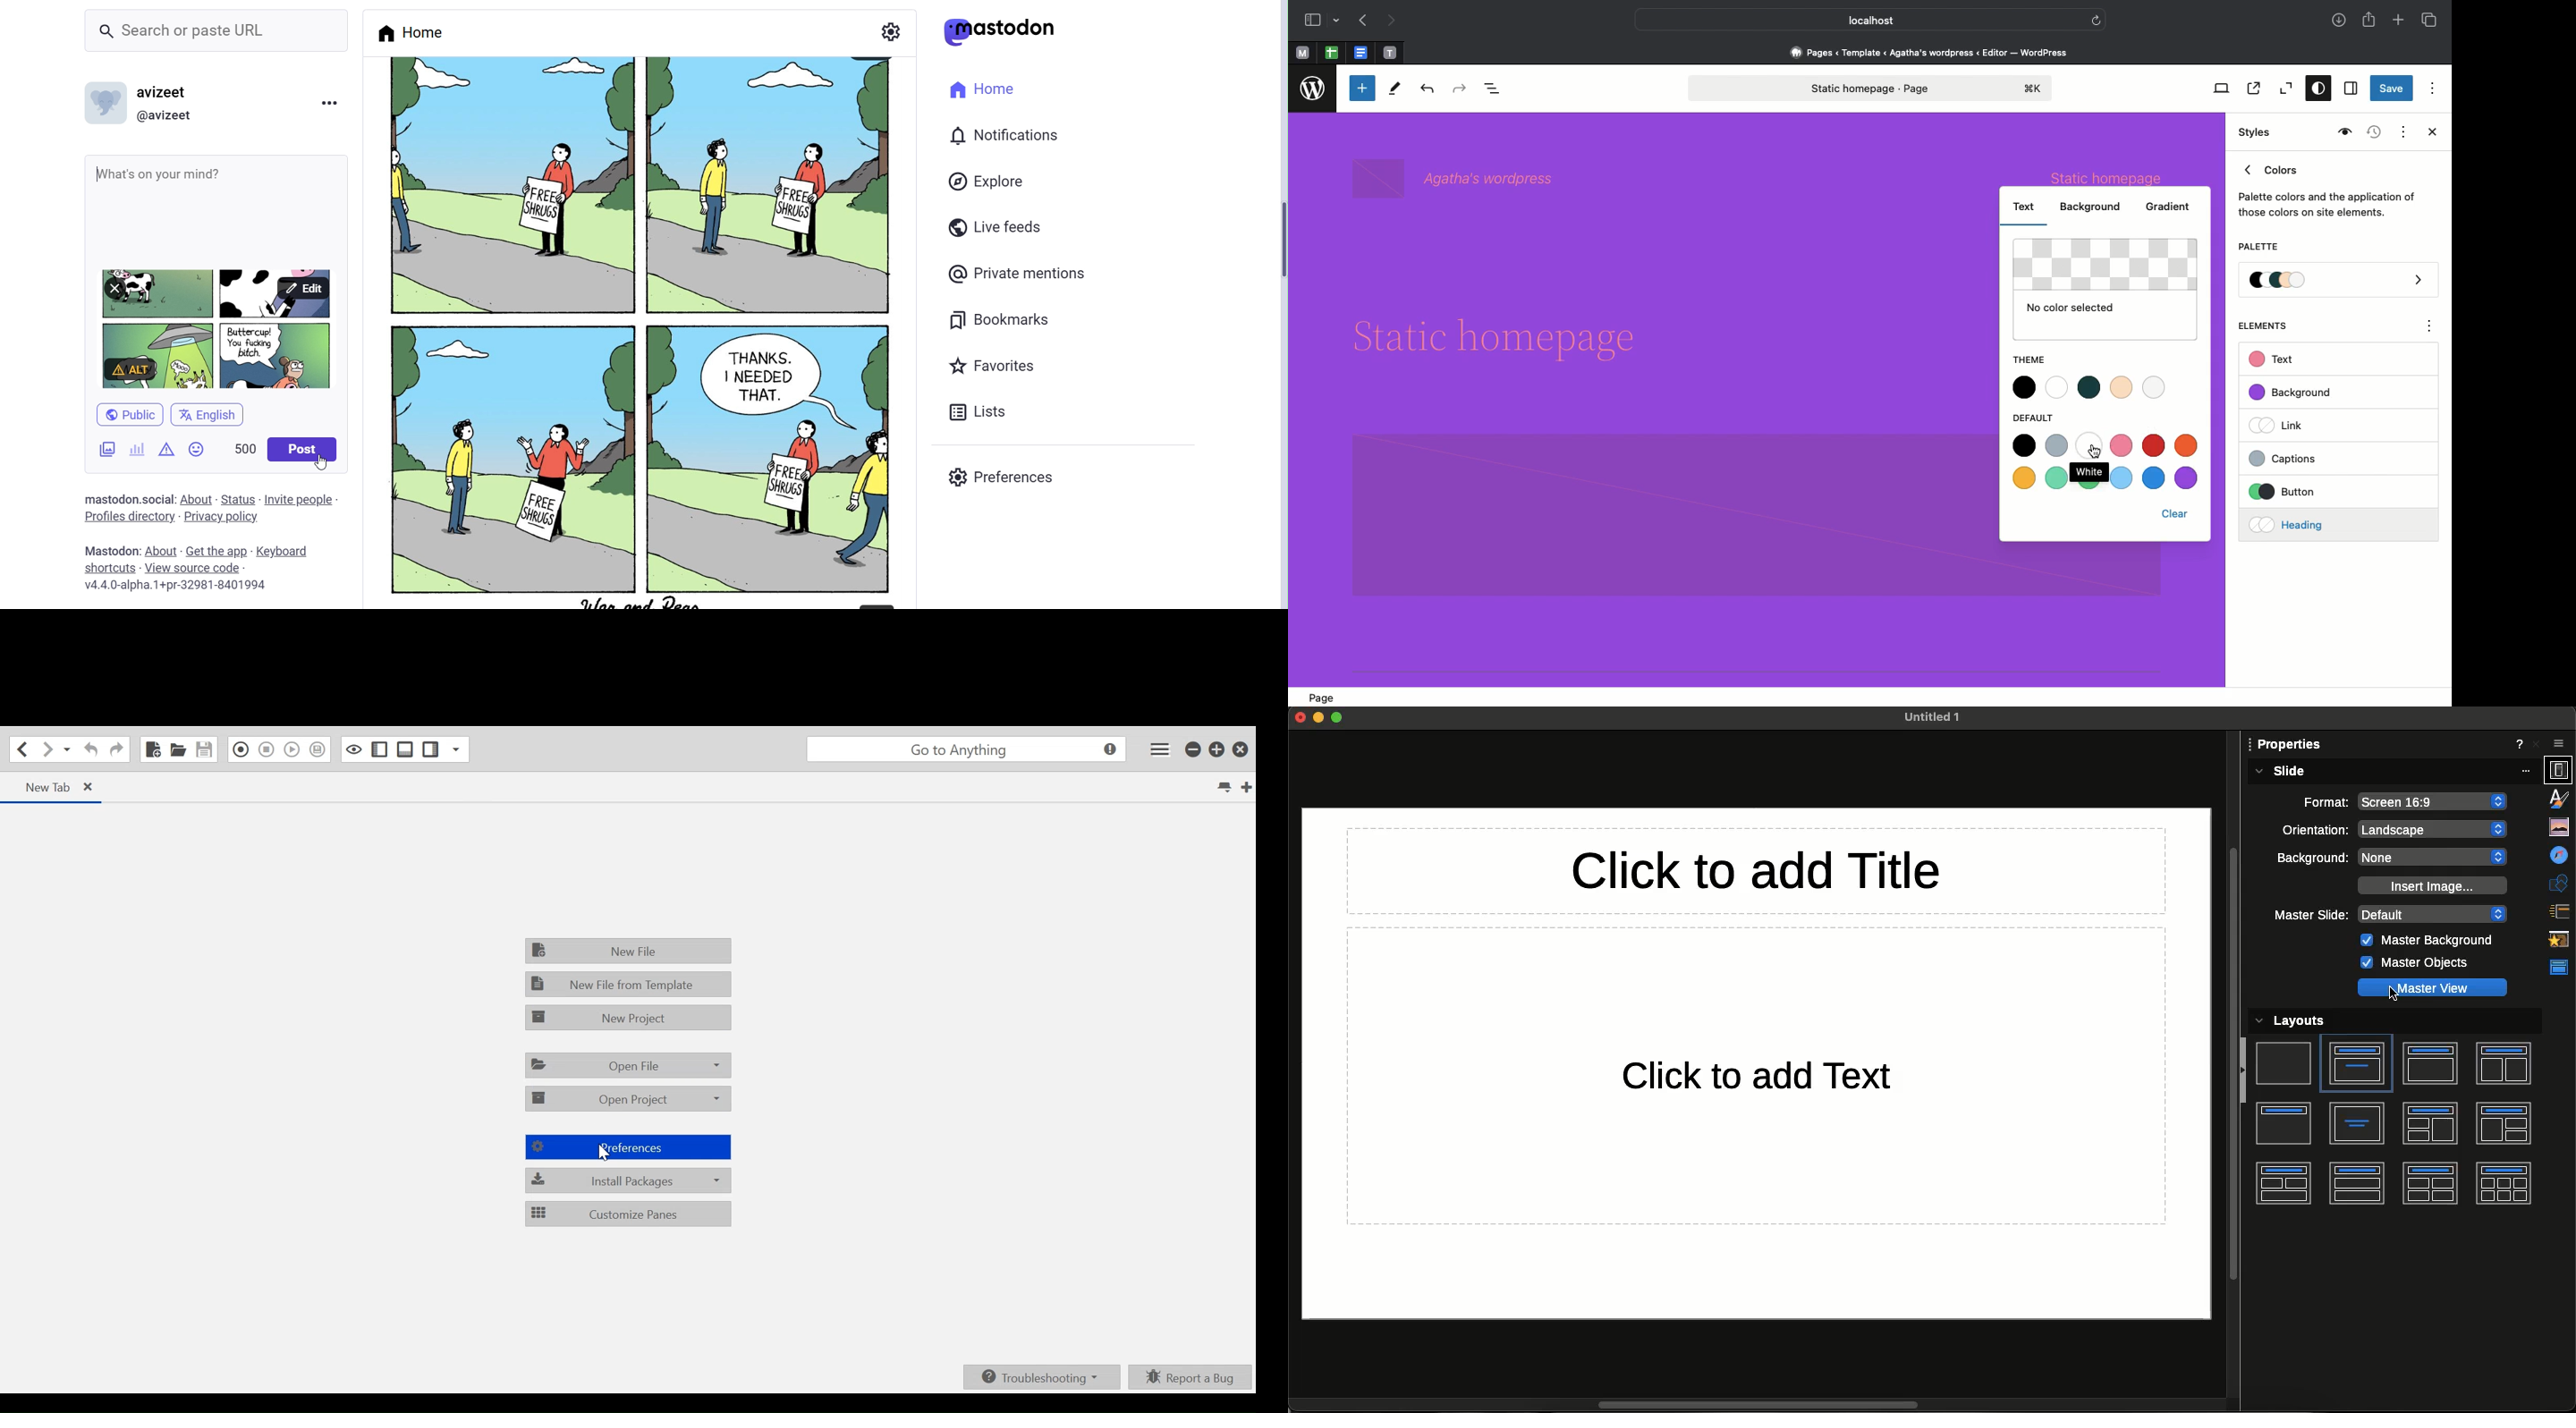 The image size is (2576, 1428). What do you see at coordinates (2350, 89) in the screenshot?
I see `Settings` at bounding box center [2350, 89].